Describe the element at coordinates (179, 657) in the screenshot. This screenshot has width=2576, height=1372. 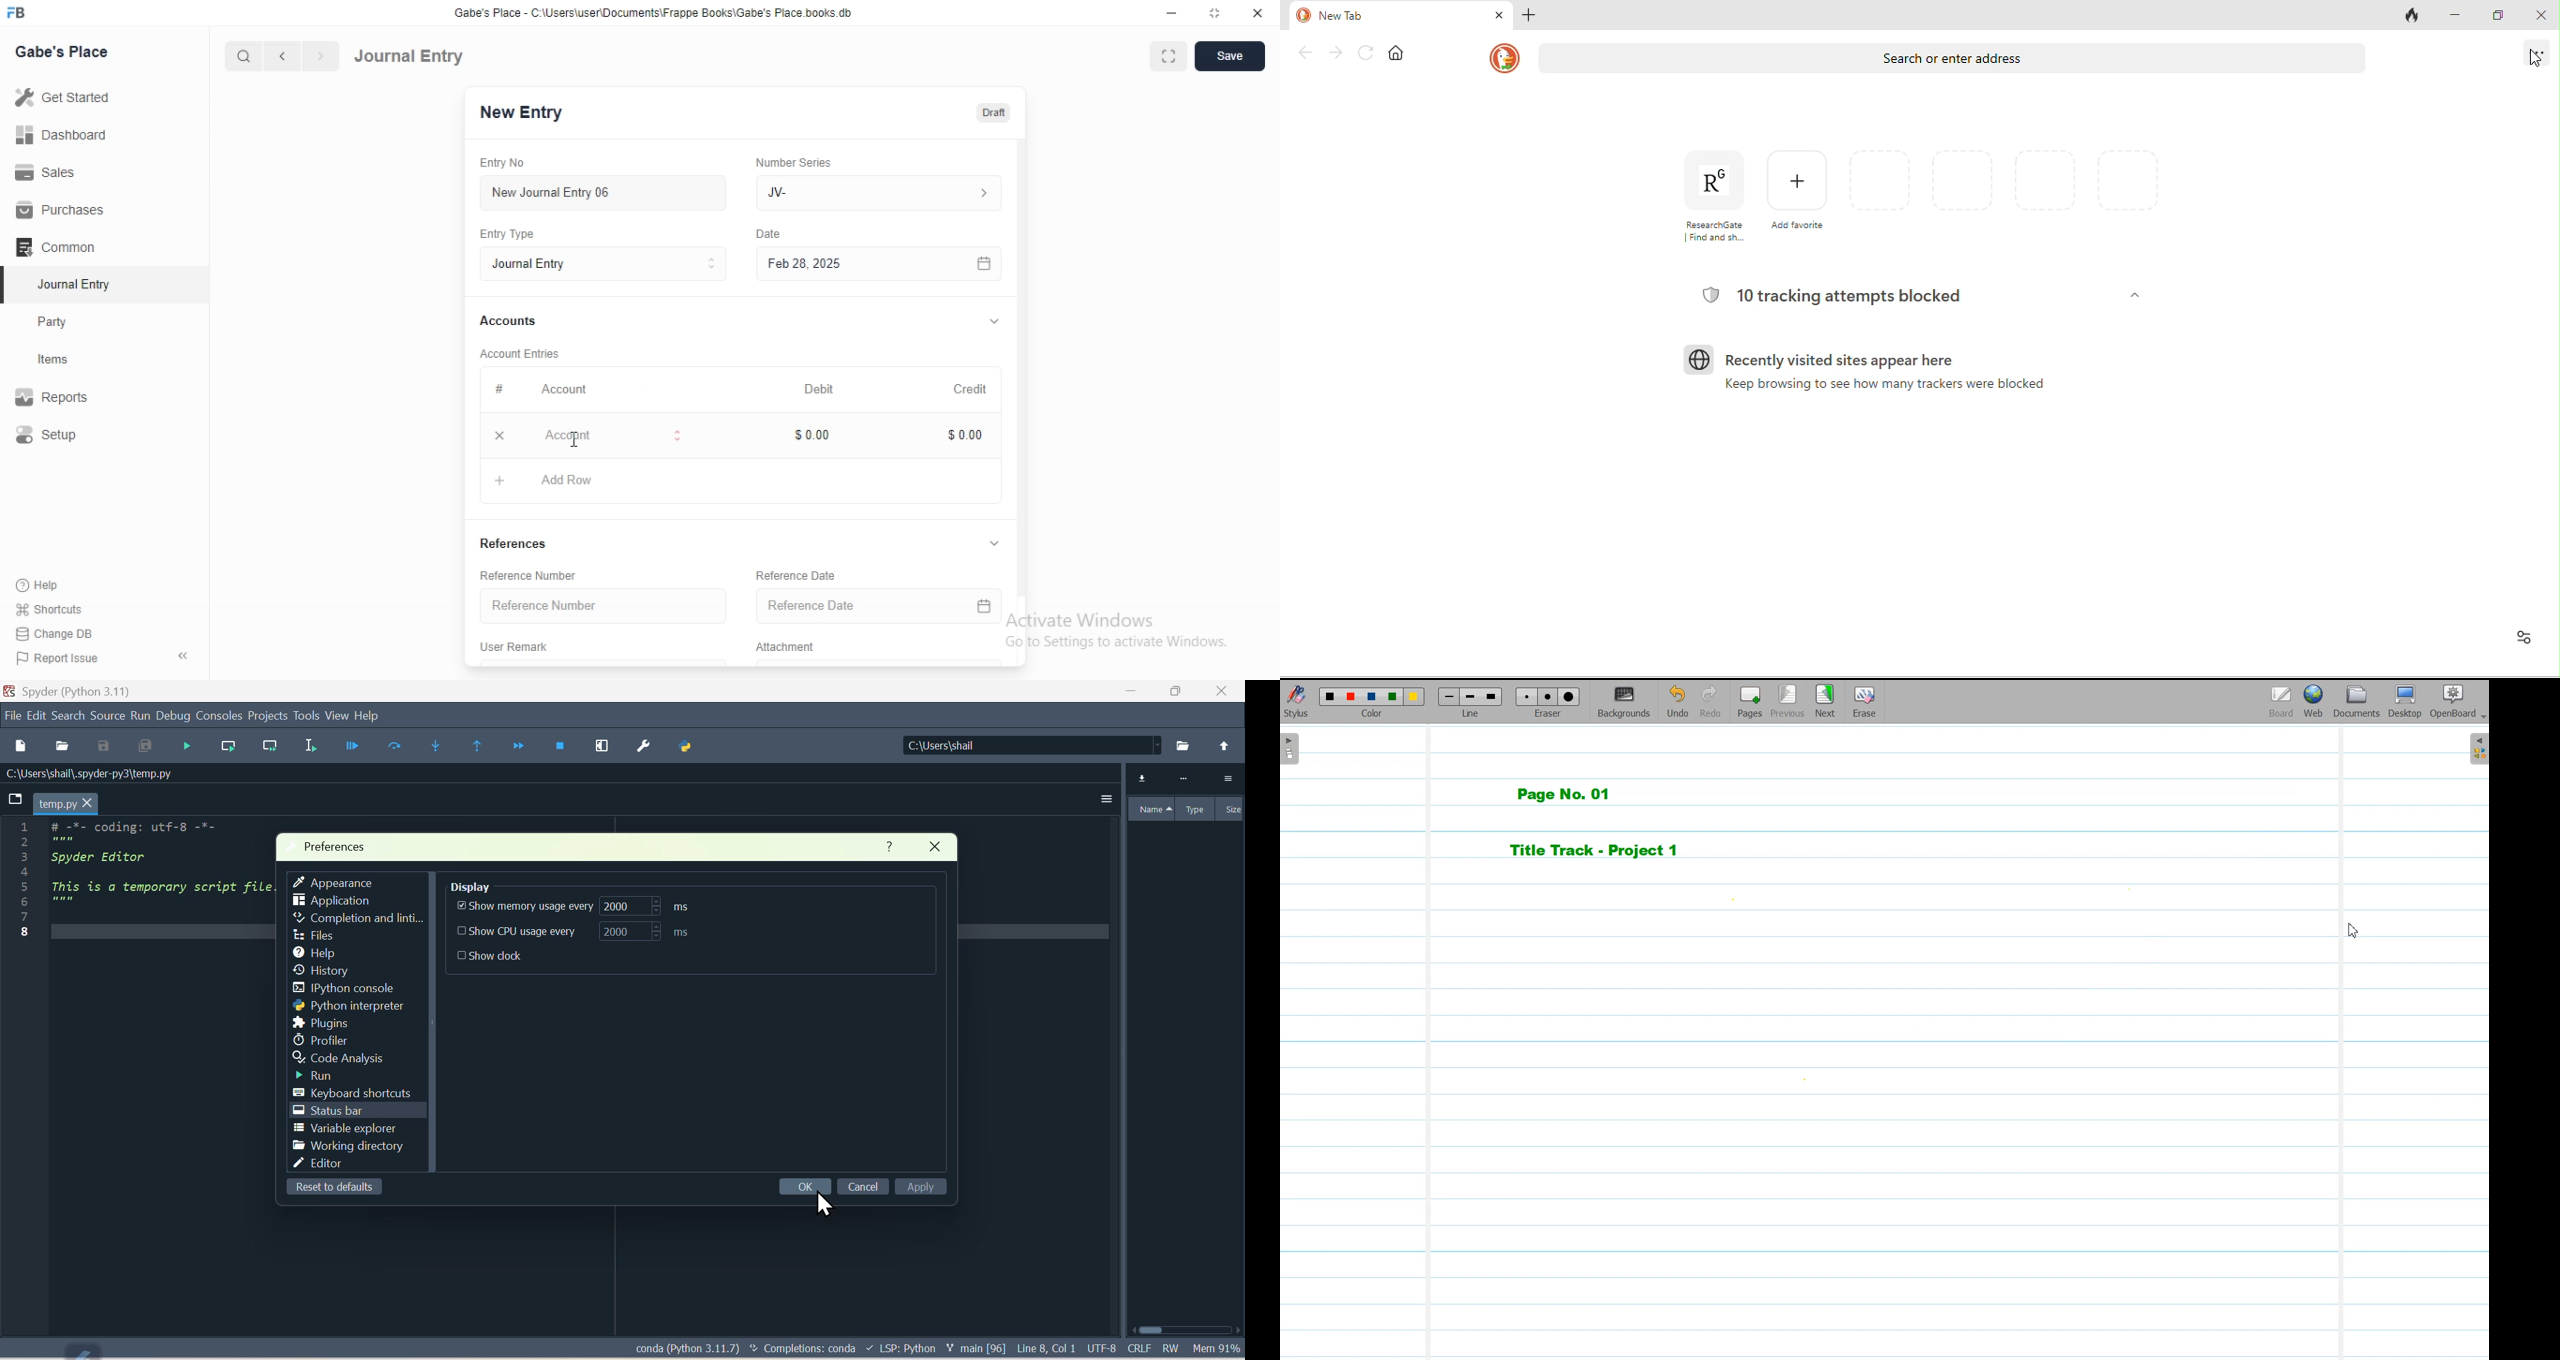
I see `hide` at that location.